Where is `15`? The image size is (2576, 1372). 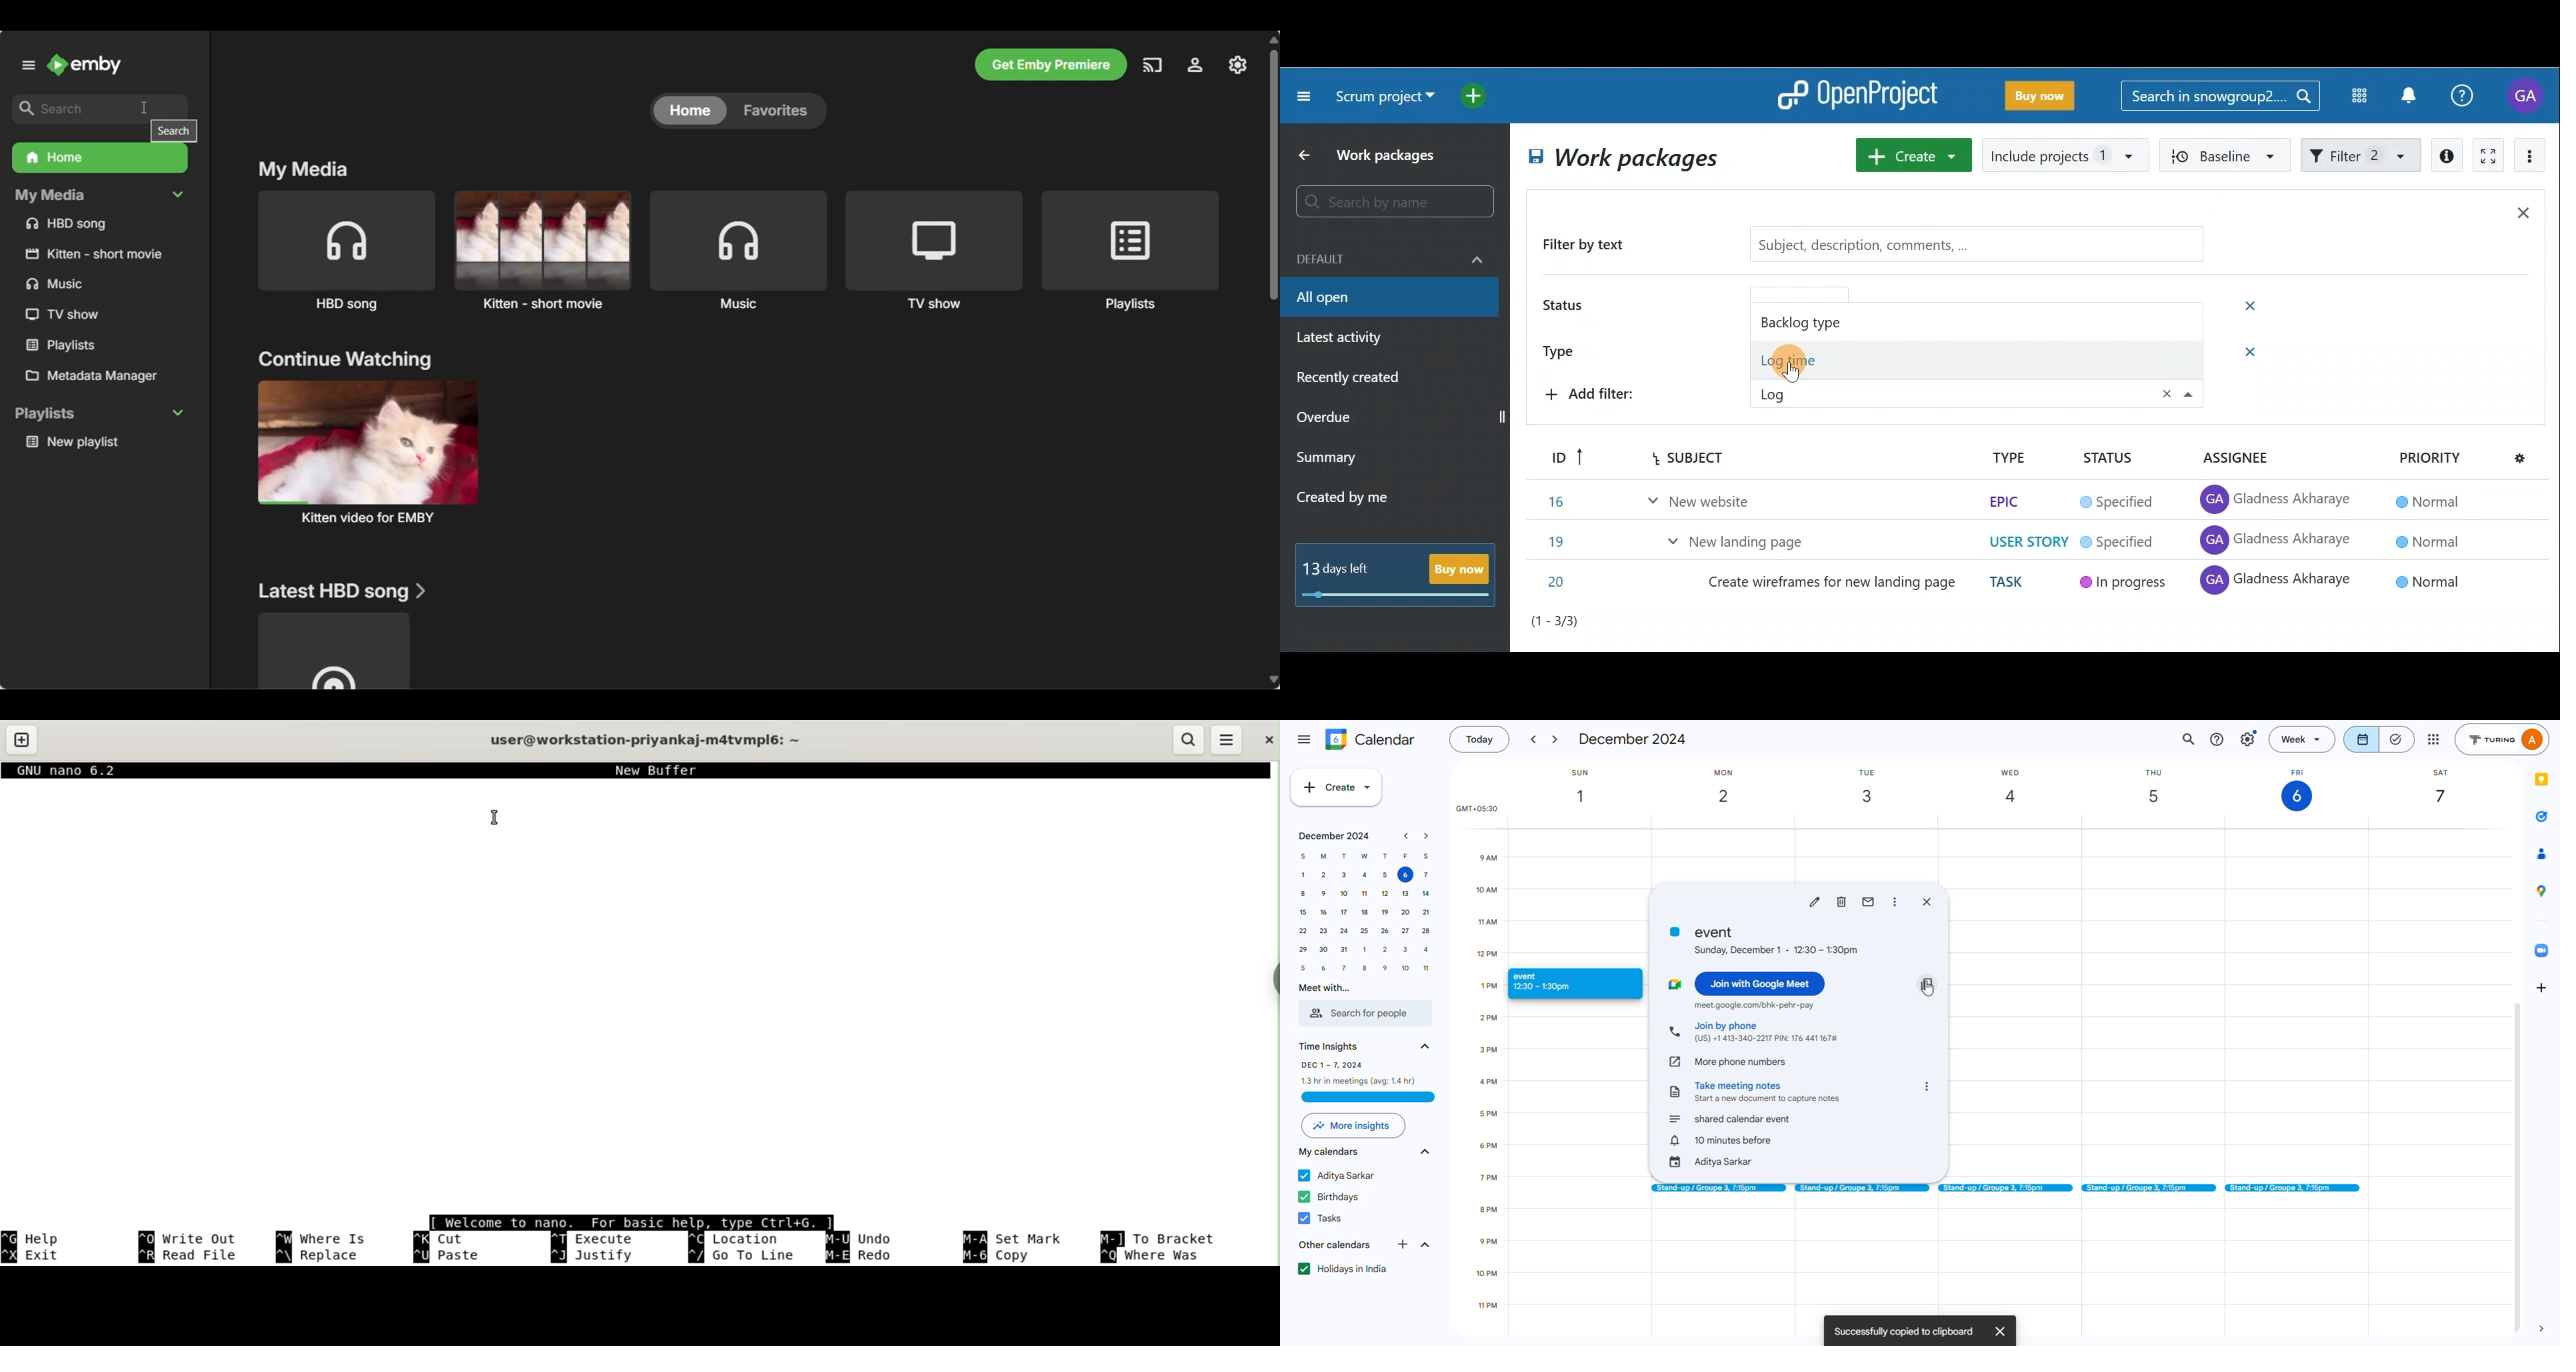
15 is located at coordinates (1303, 913).